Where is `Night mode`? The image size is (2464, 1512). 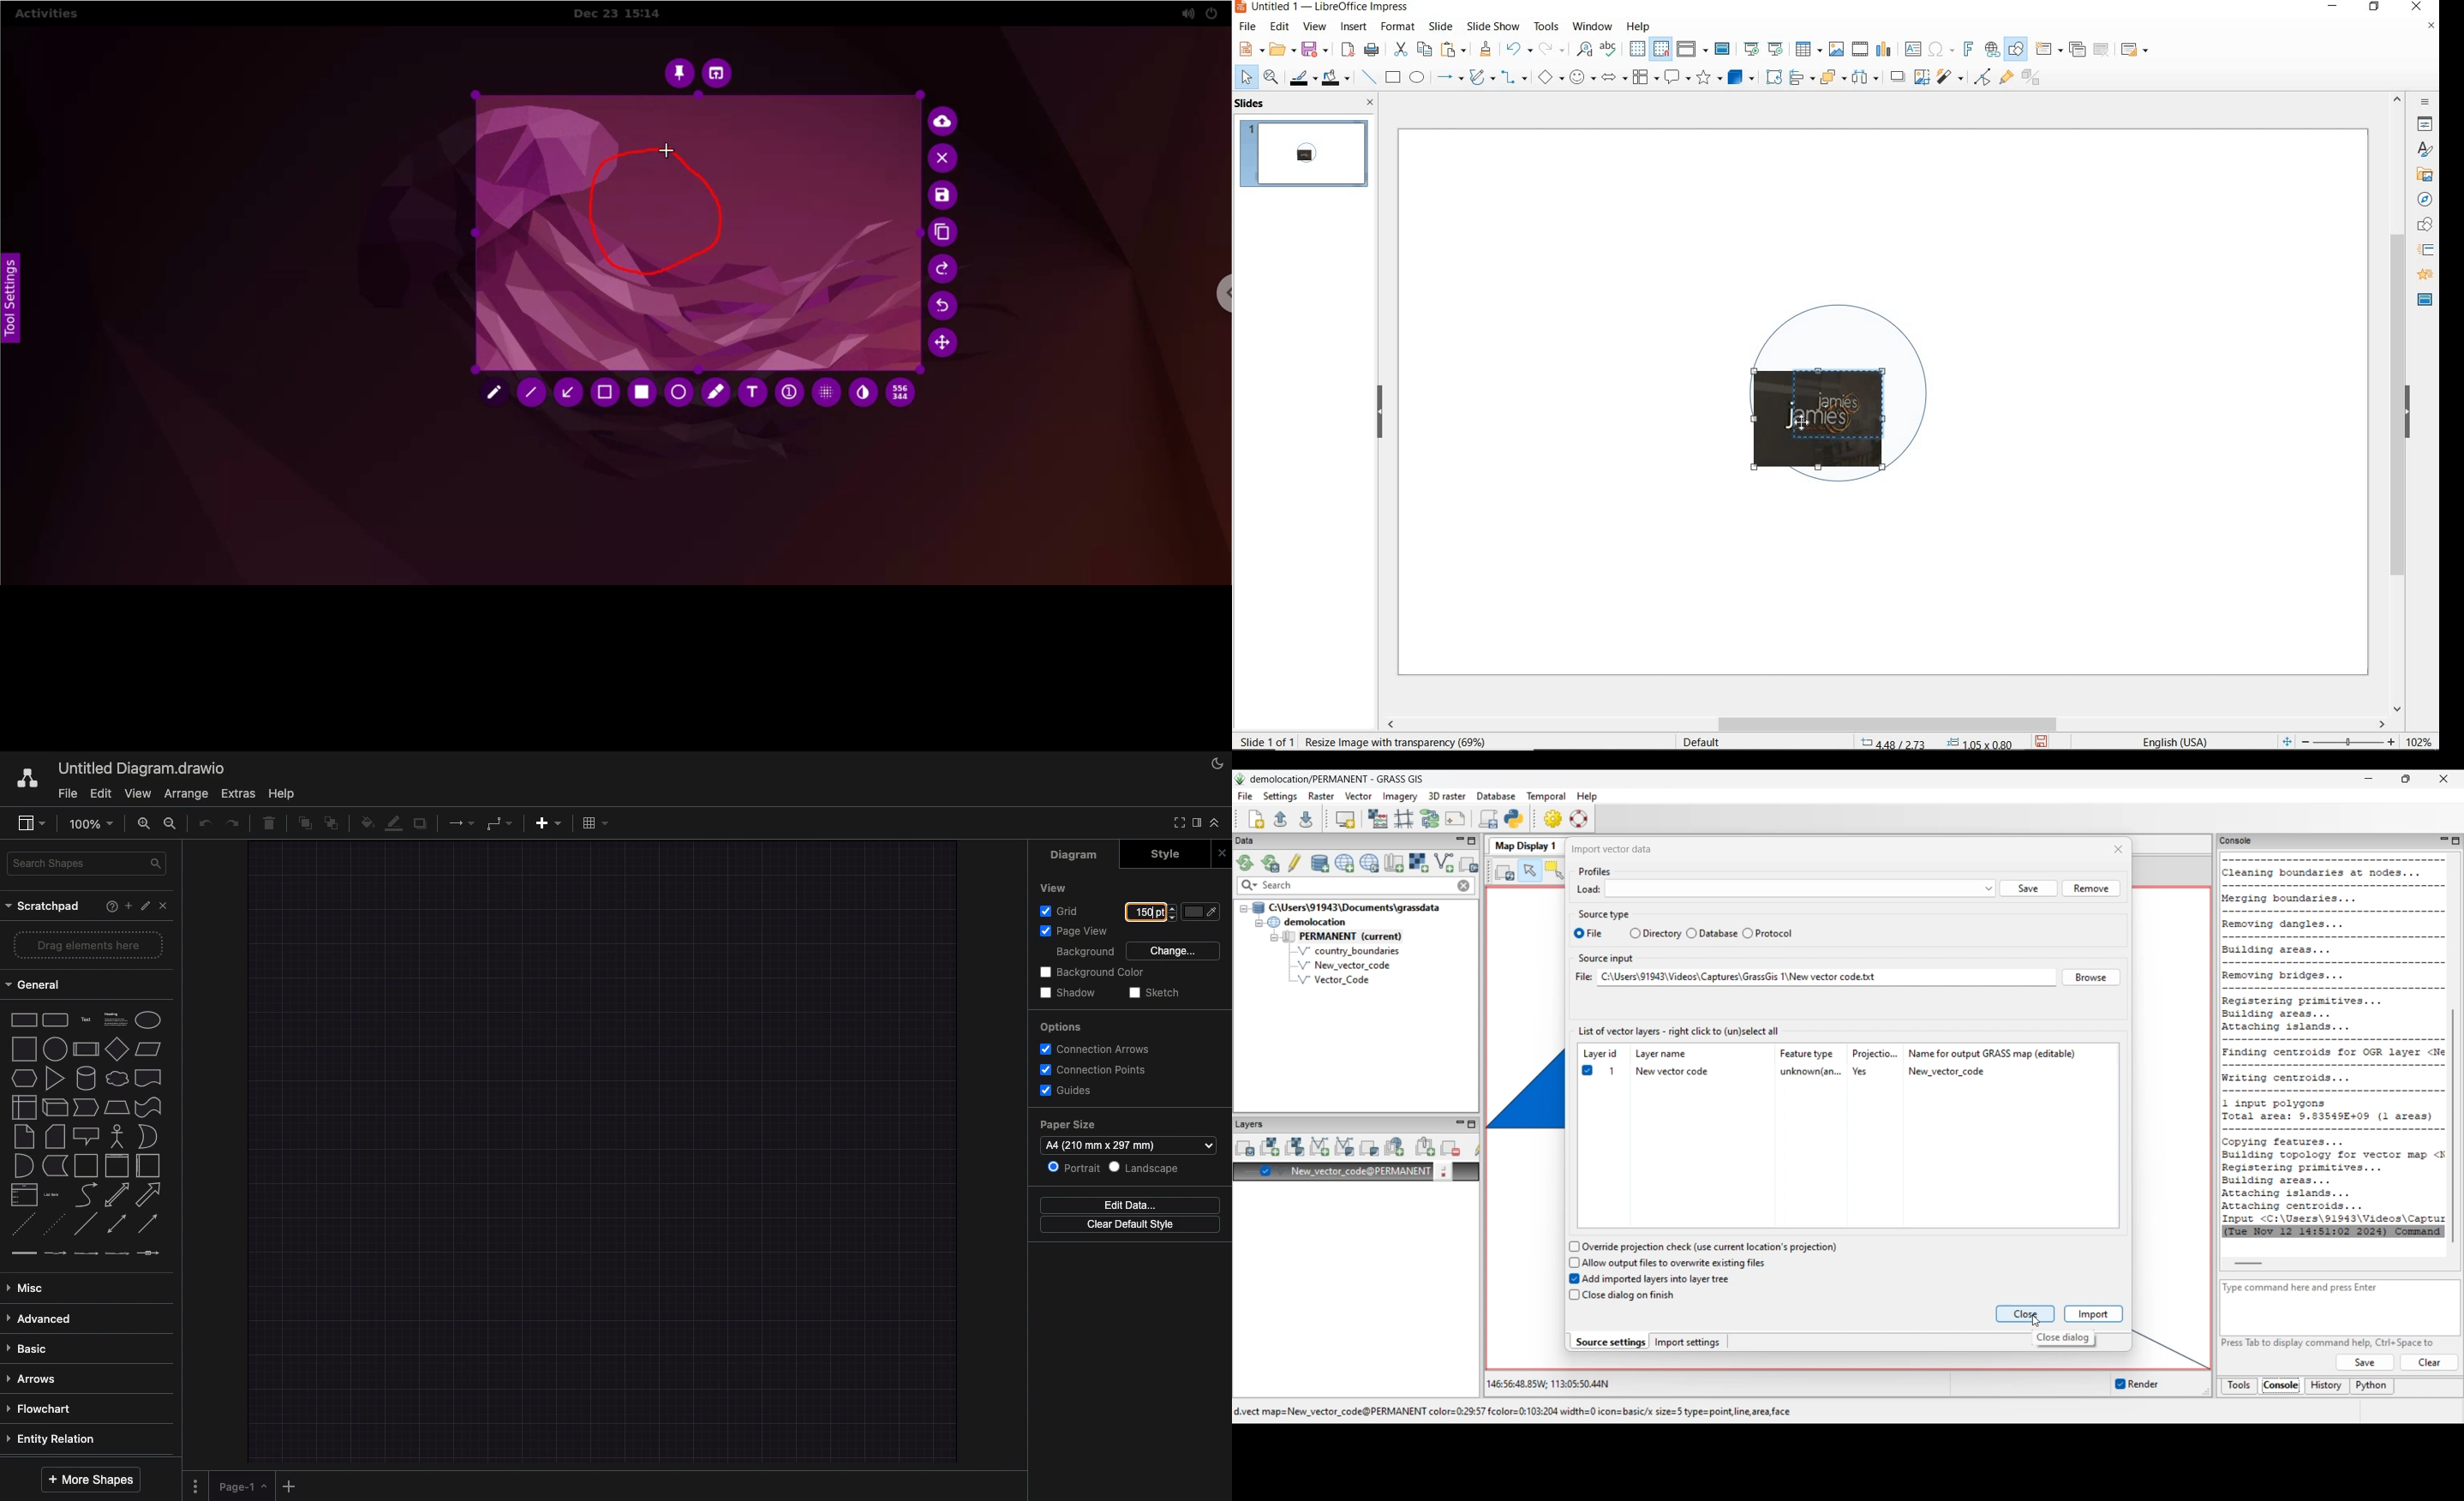
Night mode is located at coordinates (1217, 766).